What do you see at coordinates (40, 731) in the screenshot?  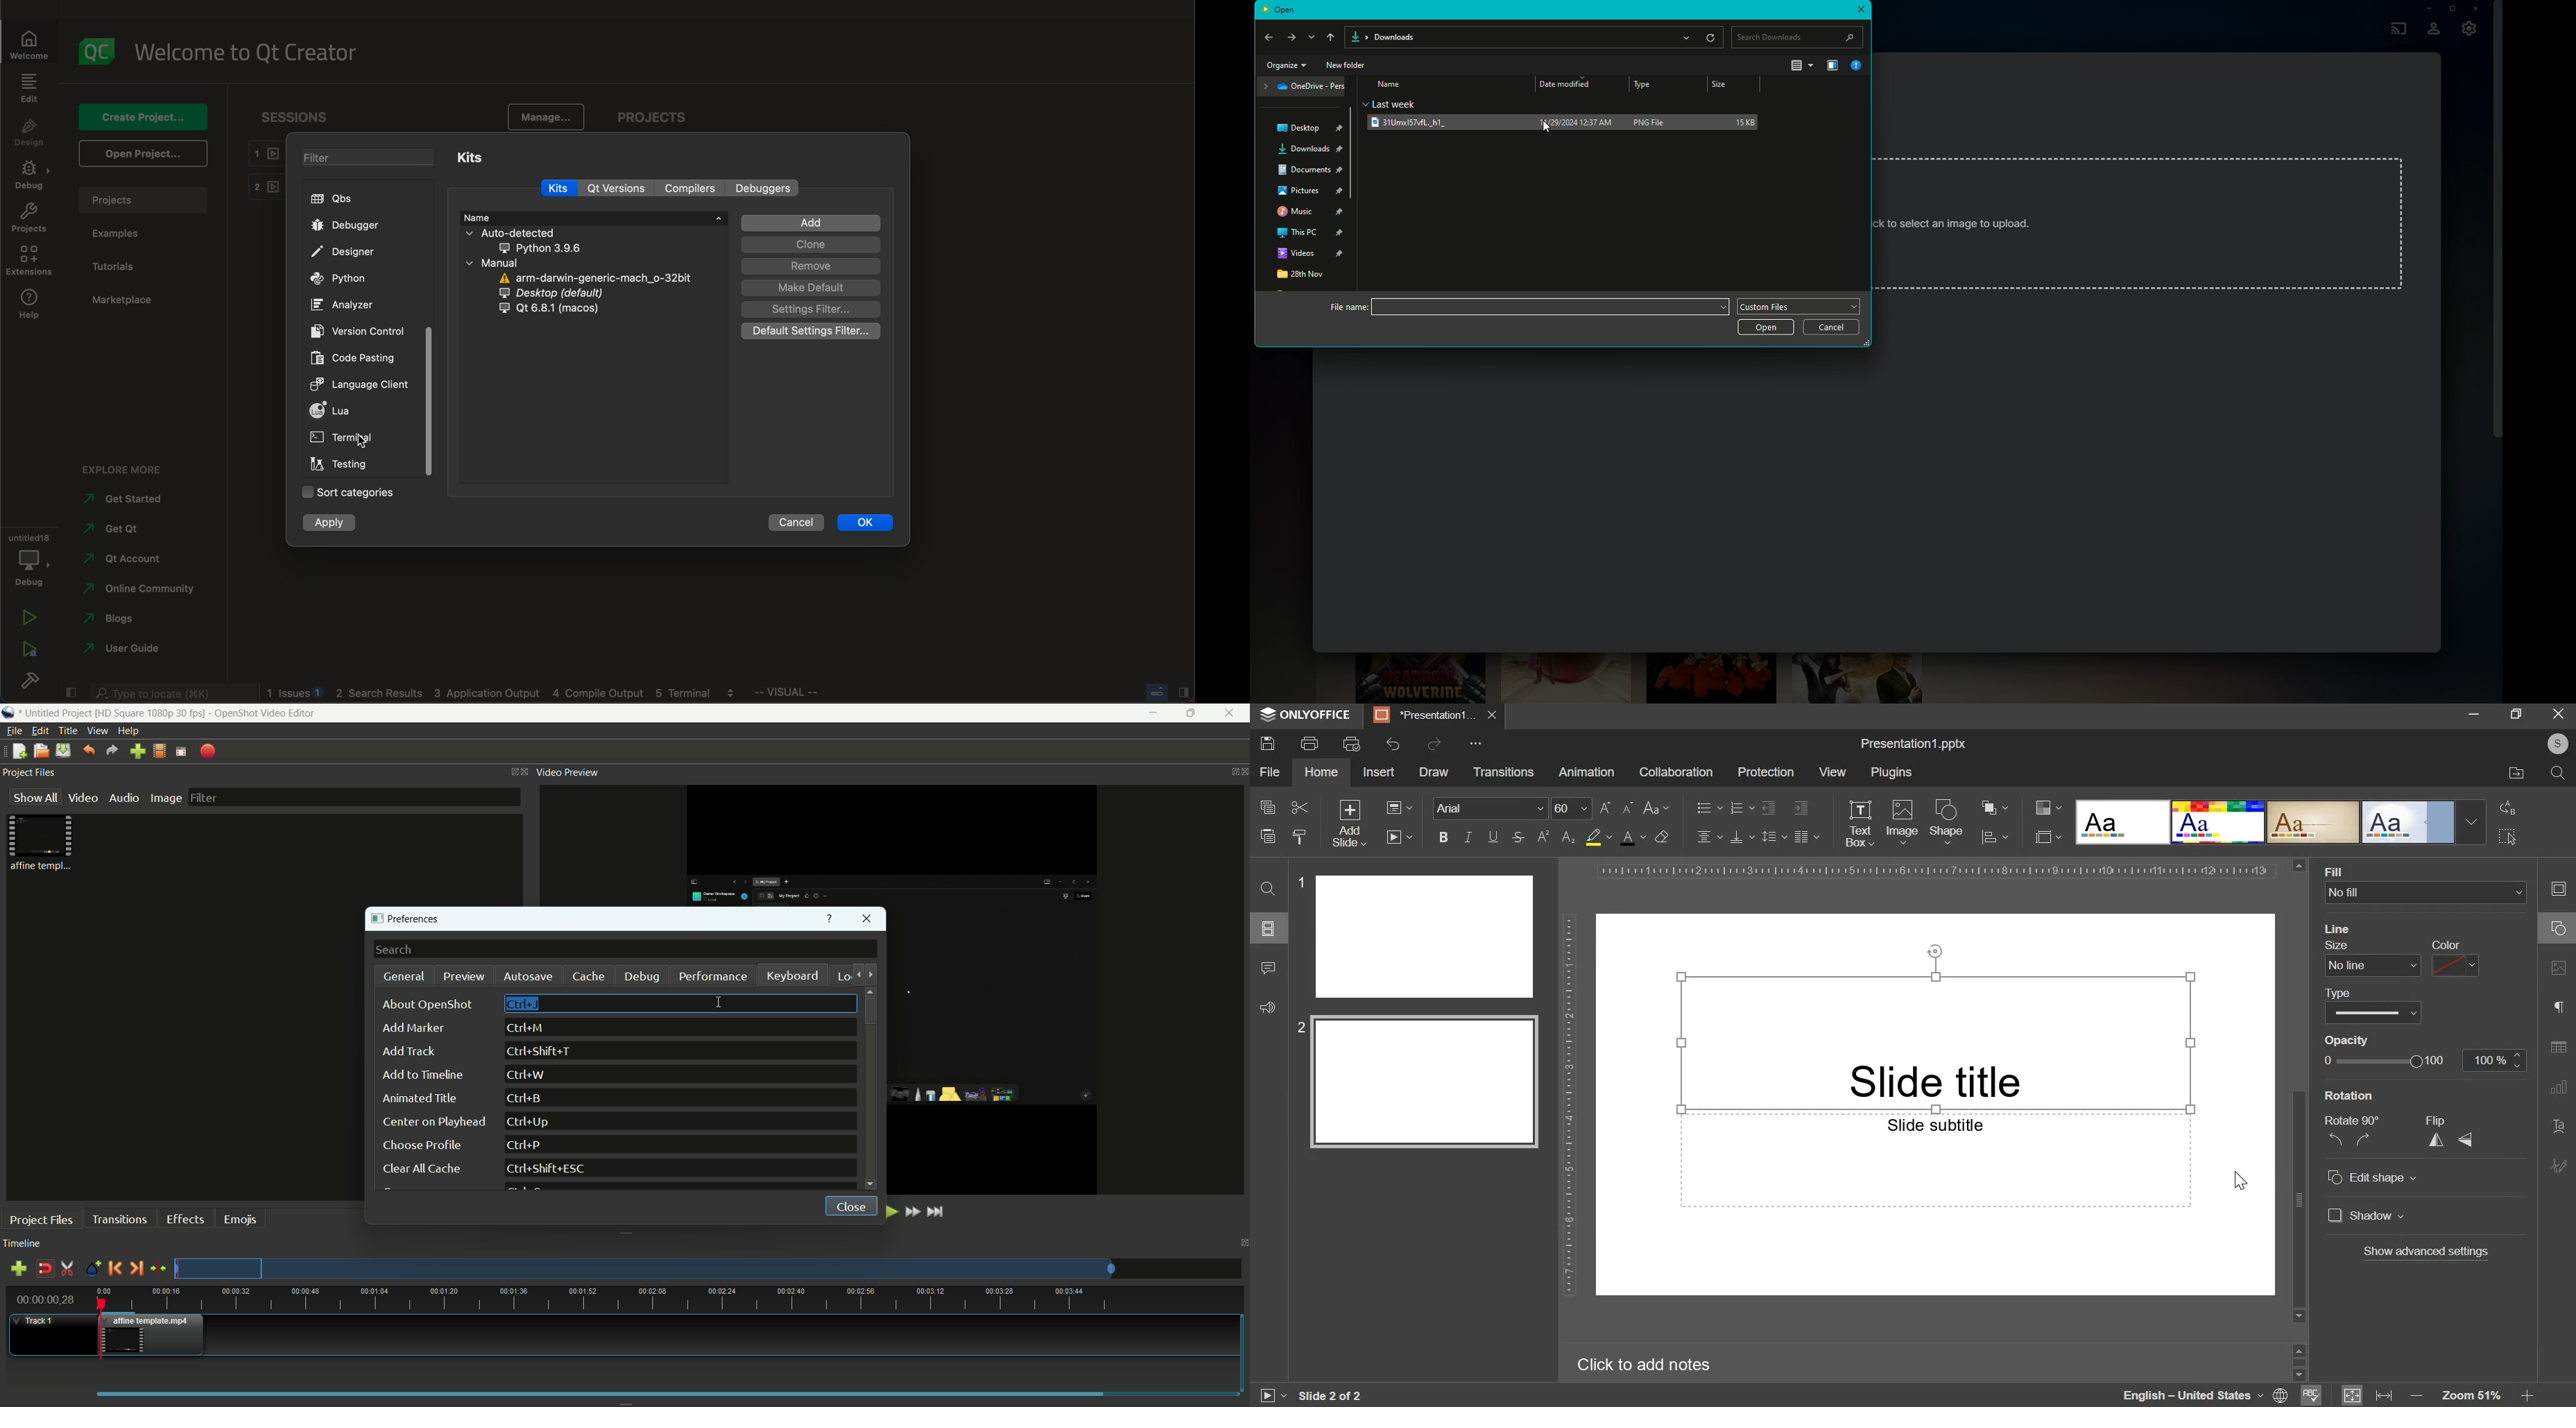 I see `edit menu` at bounding box center [40, 731].